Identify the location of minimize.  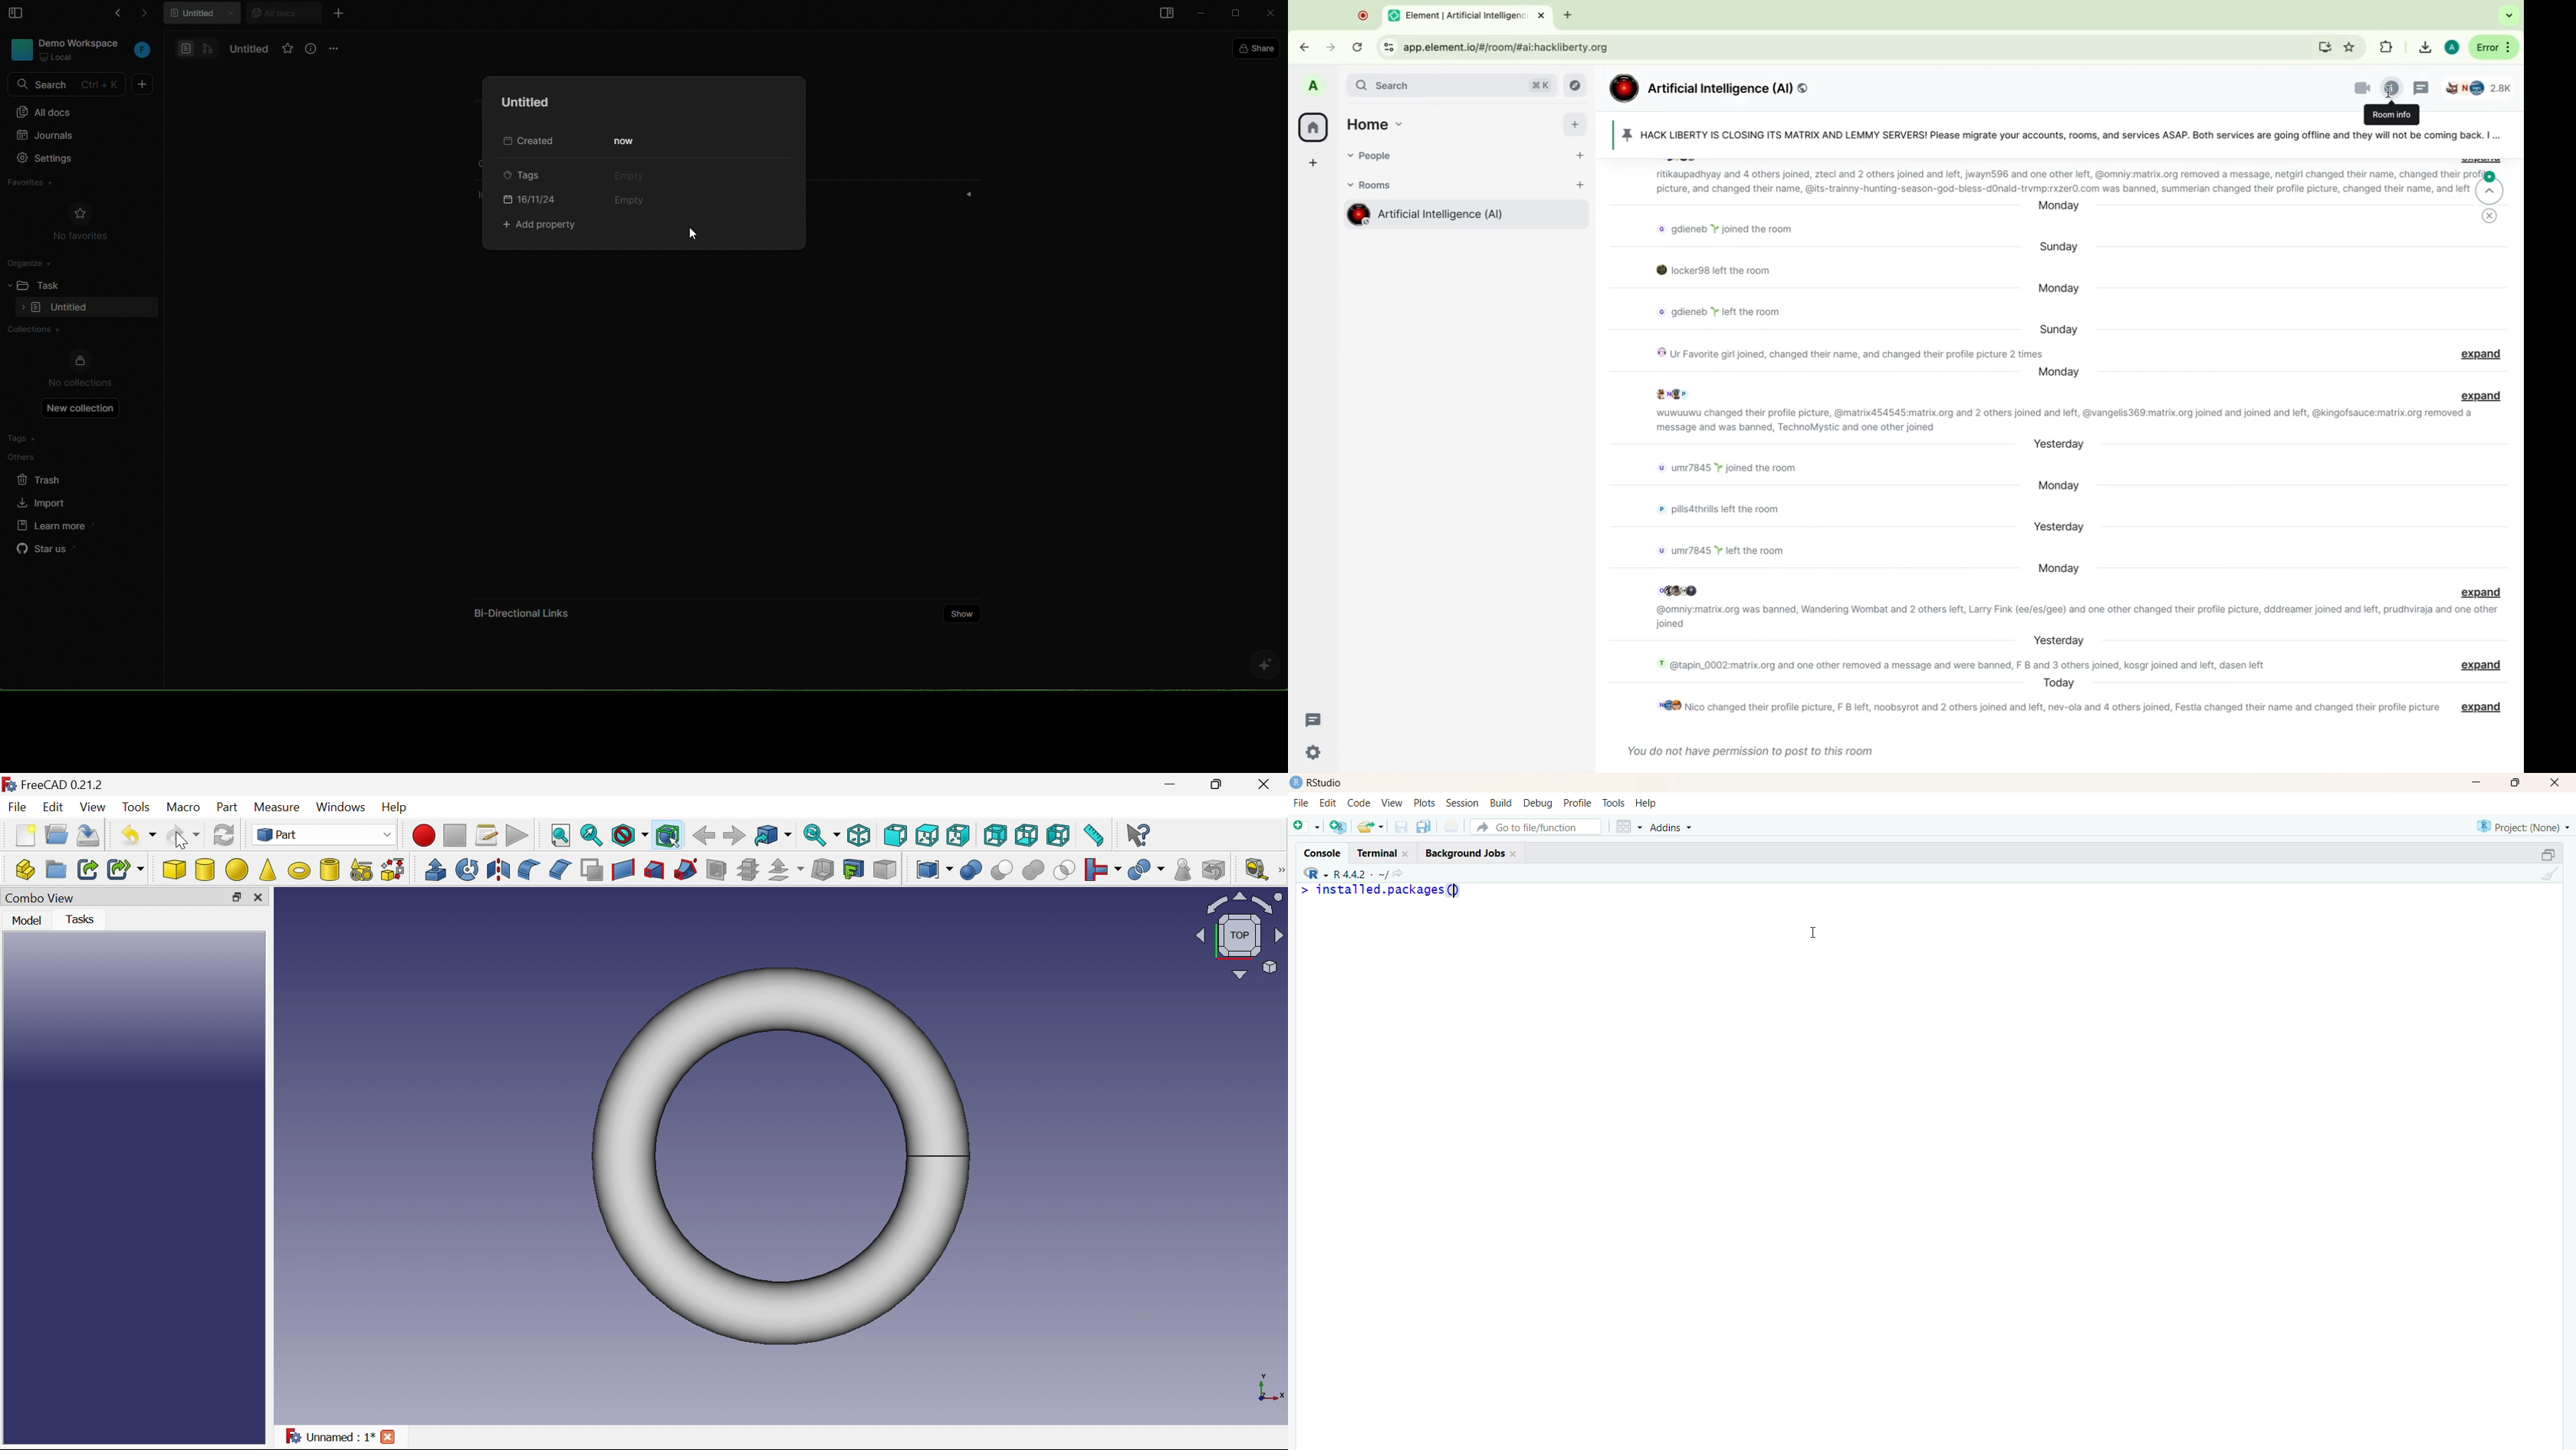
(2473, 782).